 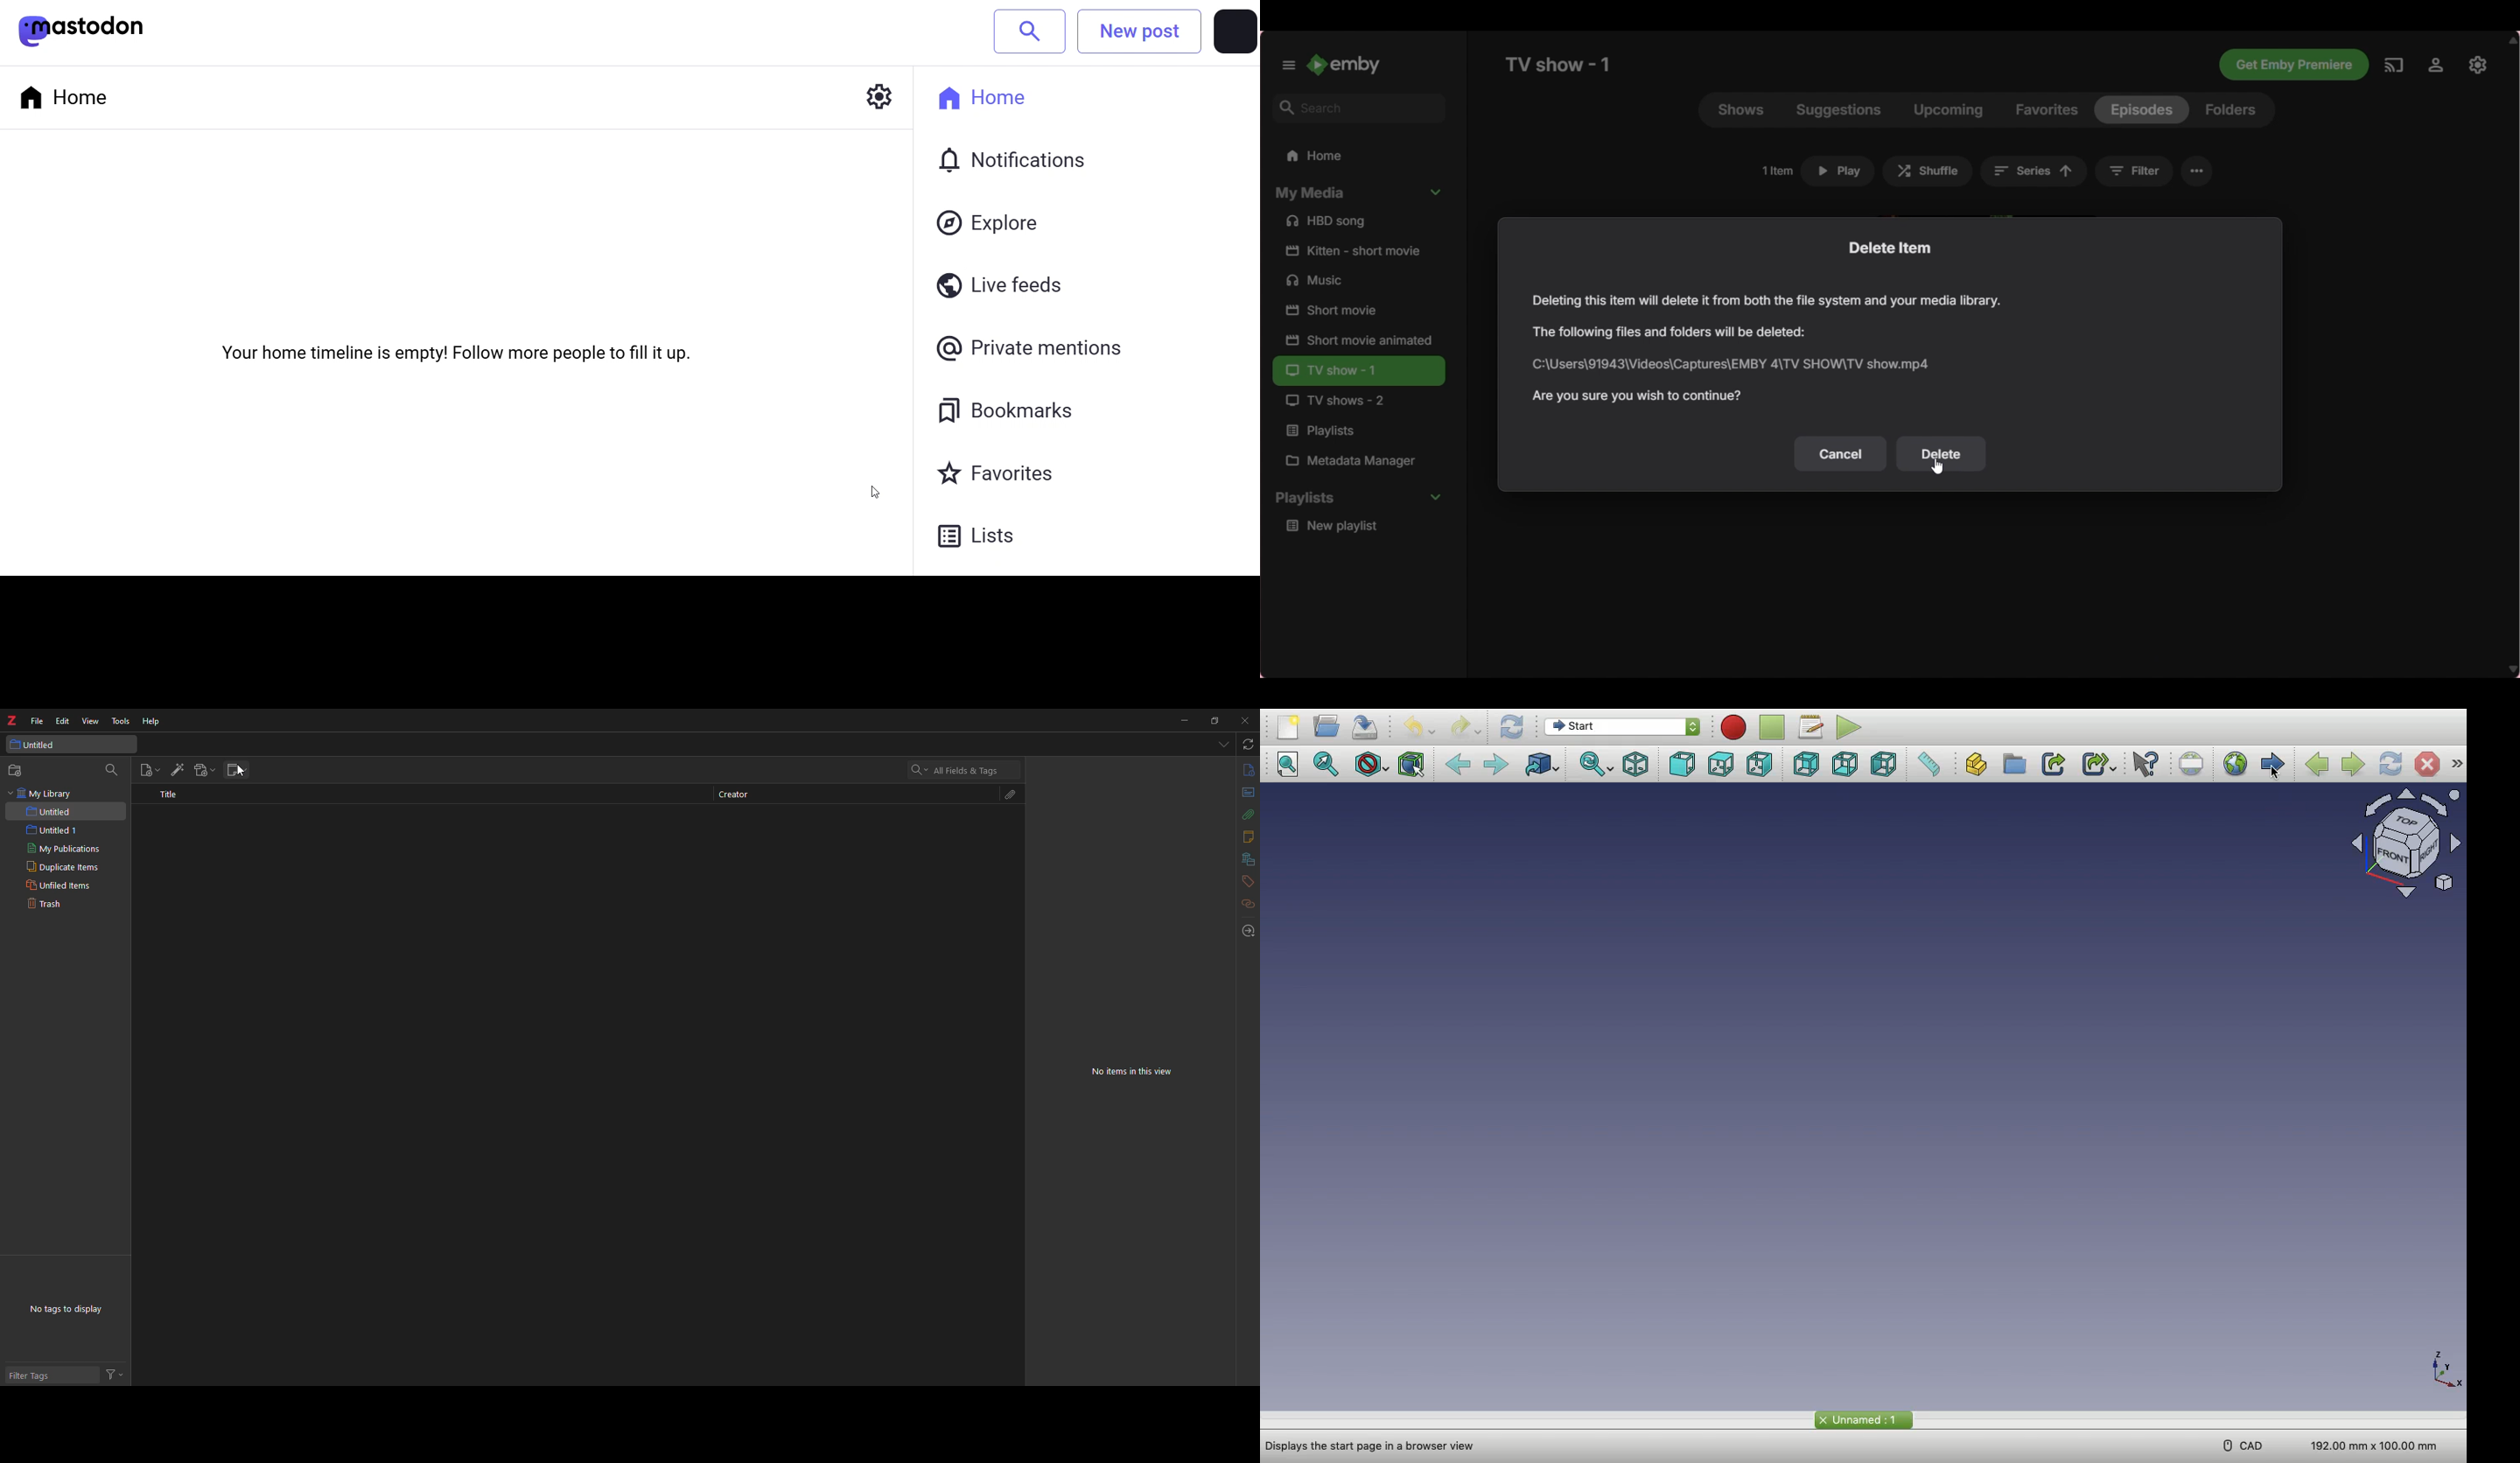 I want to click on Stop macro recording, so click(x=1774, y=727).